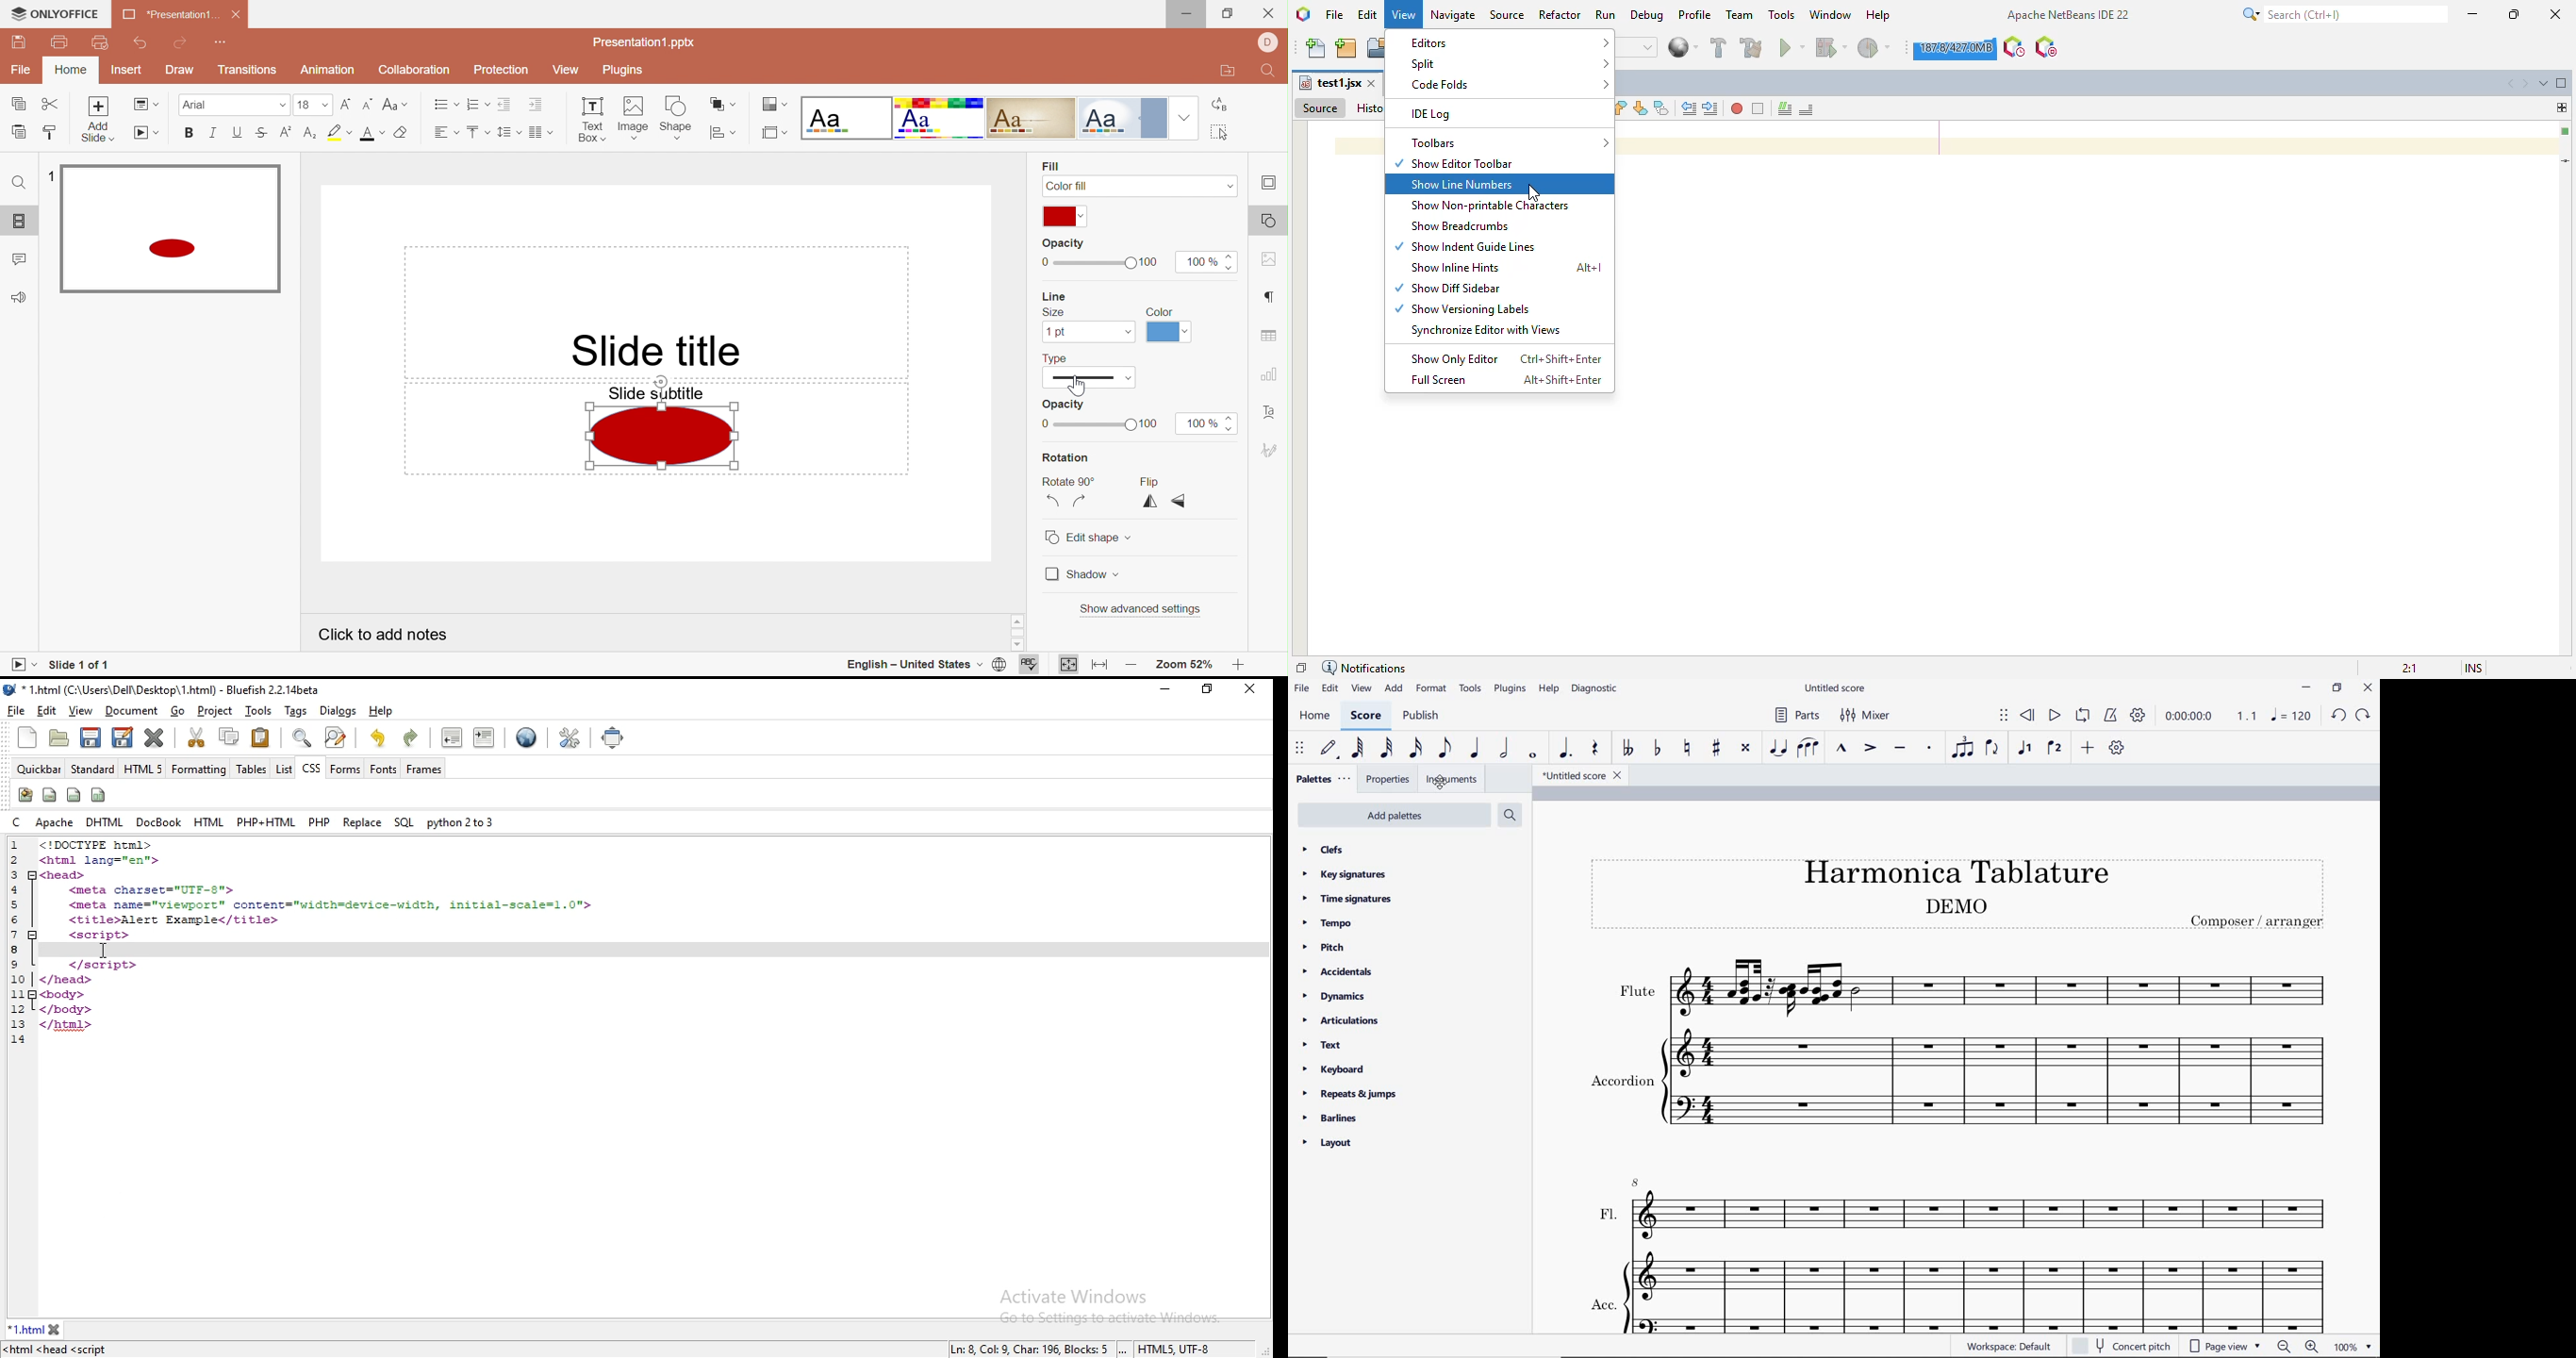 Image resolution: width=2576 pixels, height=1372 pixels. Describe the element at coordinates (19, 846) in the screenshot. I see `1` at that location.